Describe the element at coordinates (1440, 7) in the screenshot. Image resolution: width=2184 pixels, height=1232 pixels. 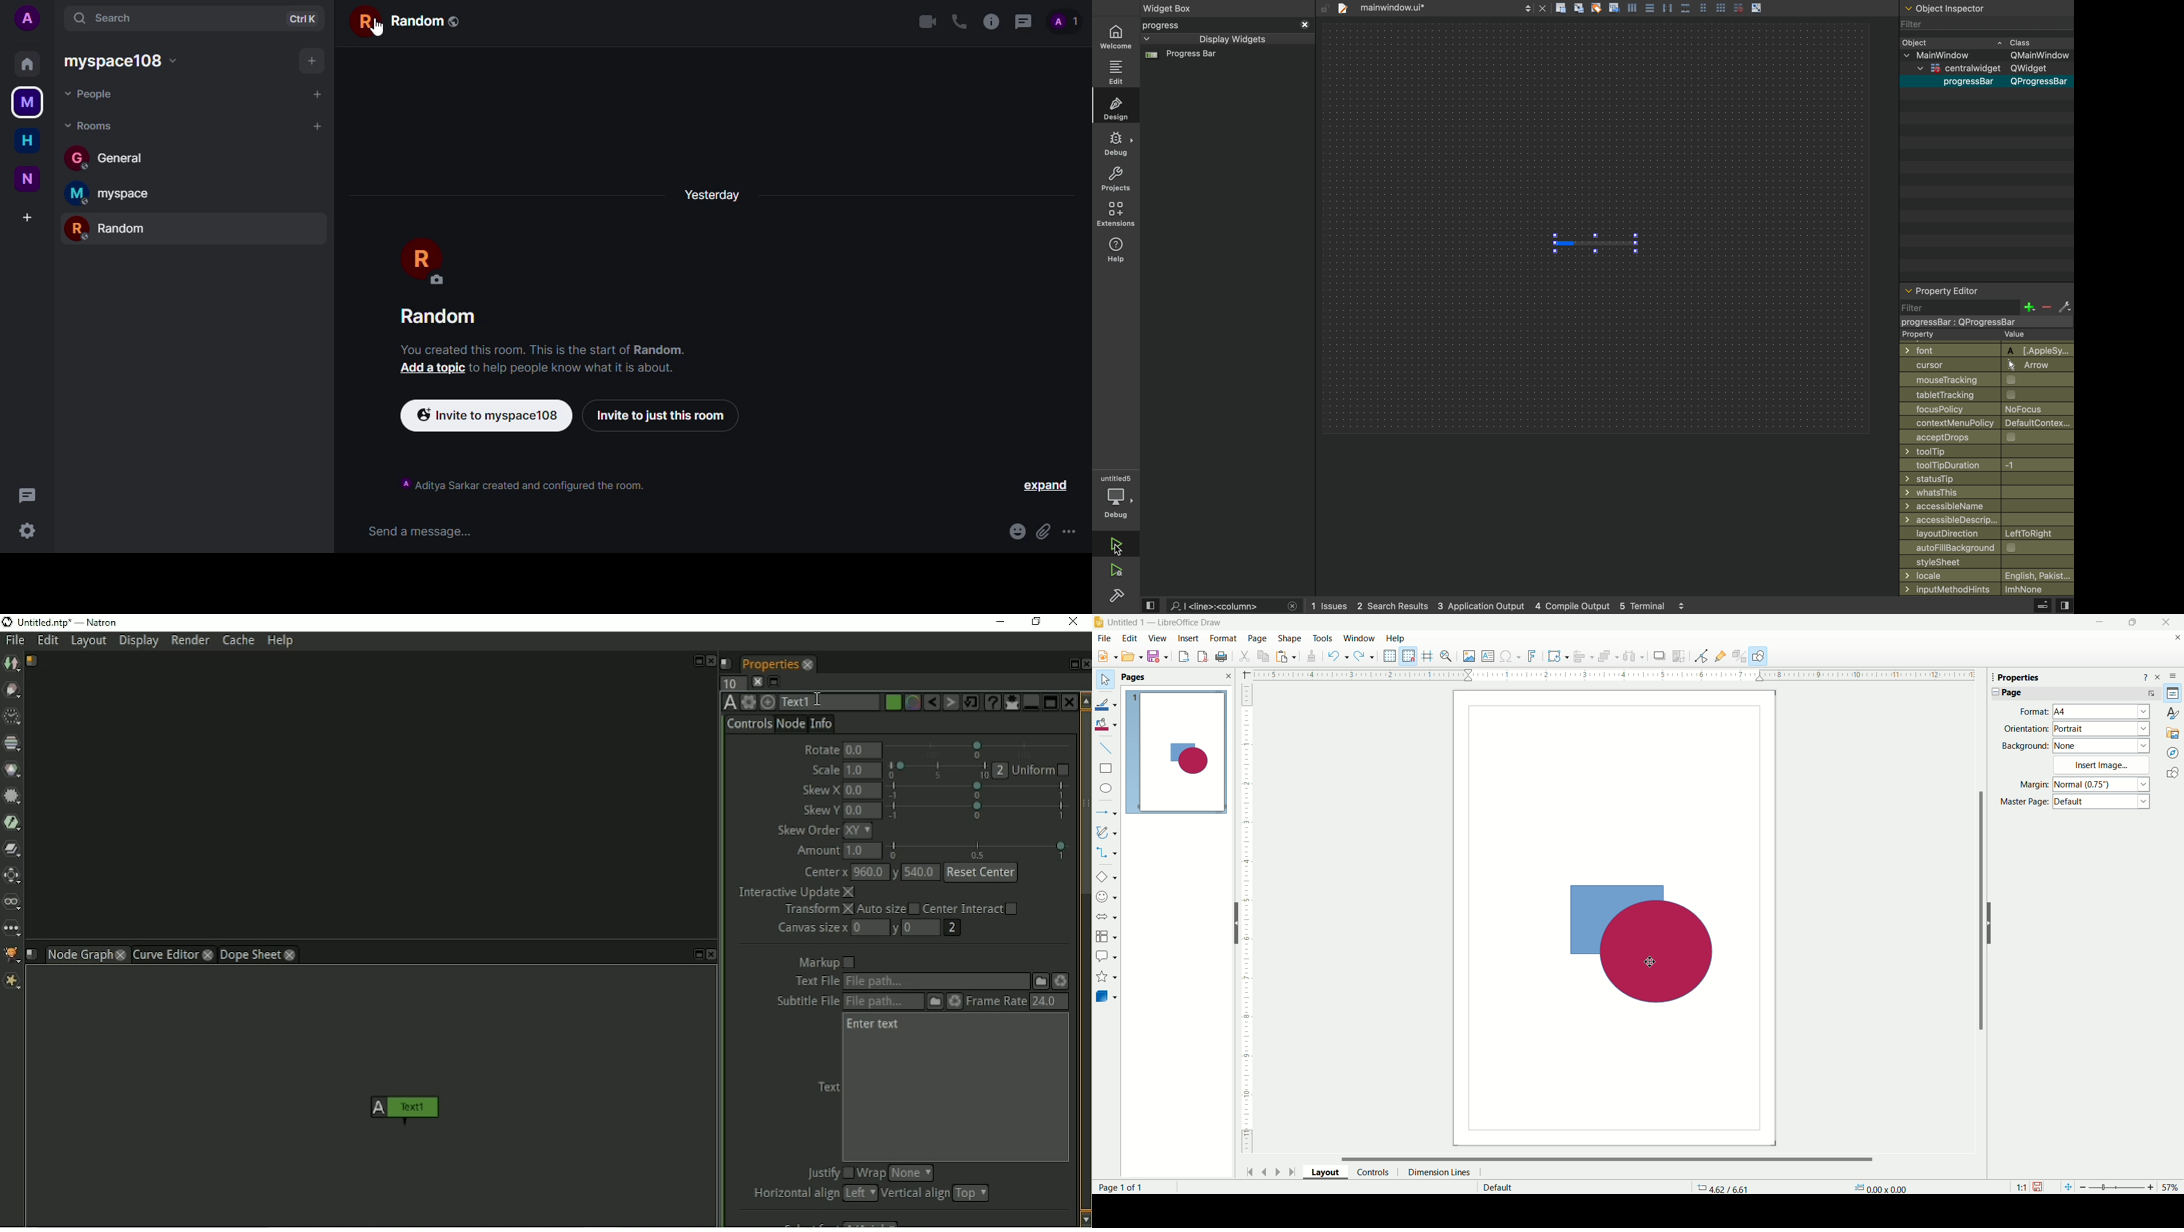
I see `tab` at that location.